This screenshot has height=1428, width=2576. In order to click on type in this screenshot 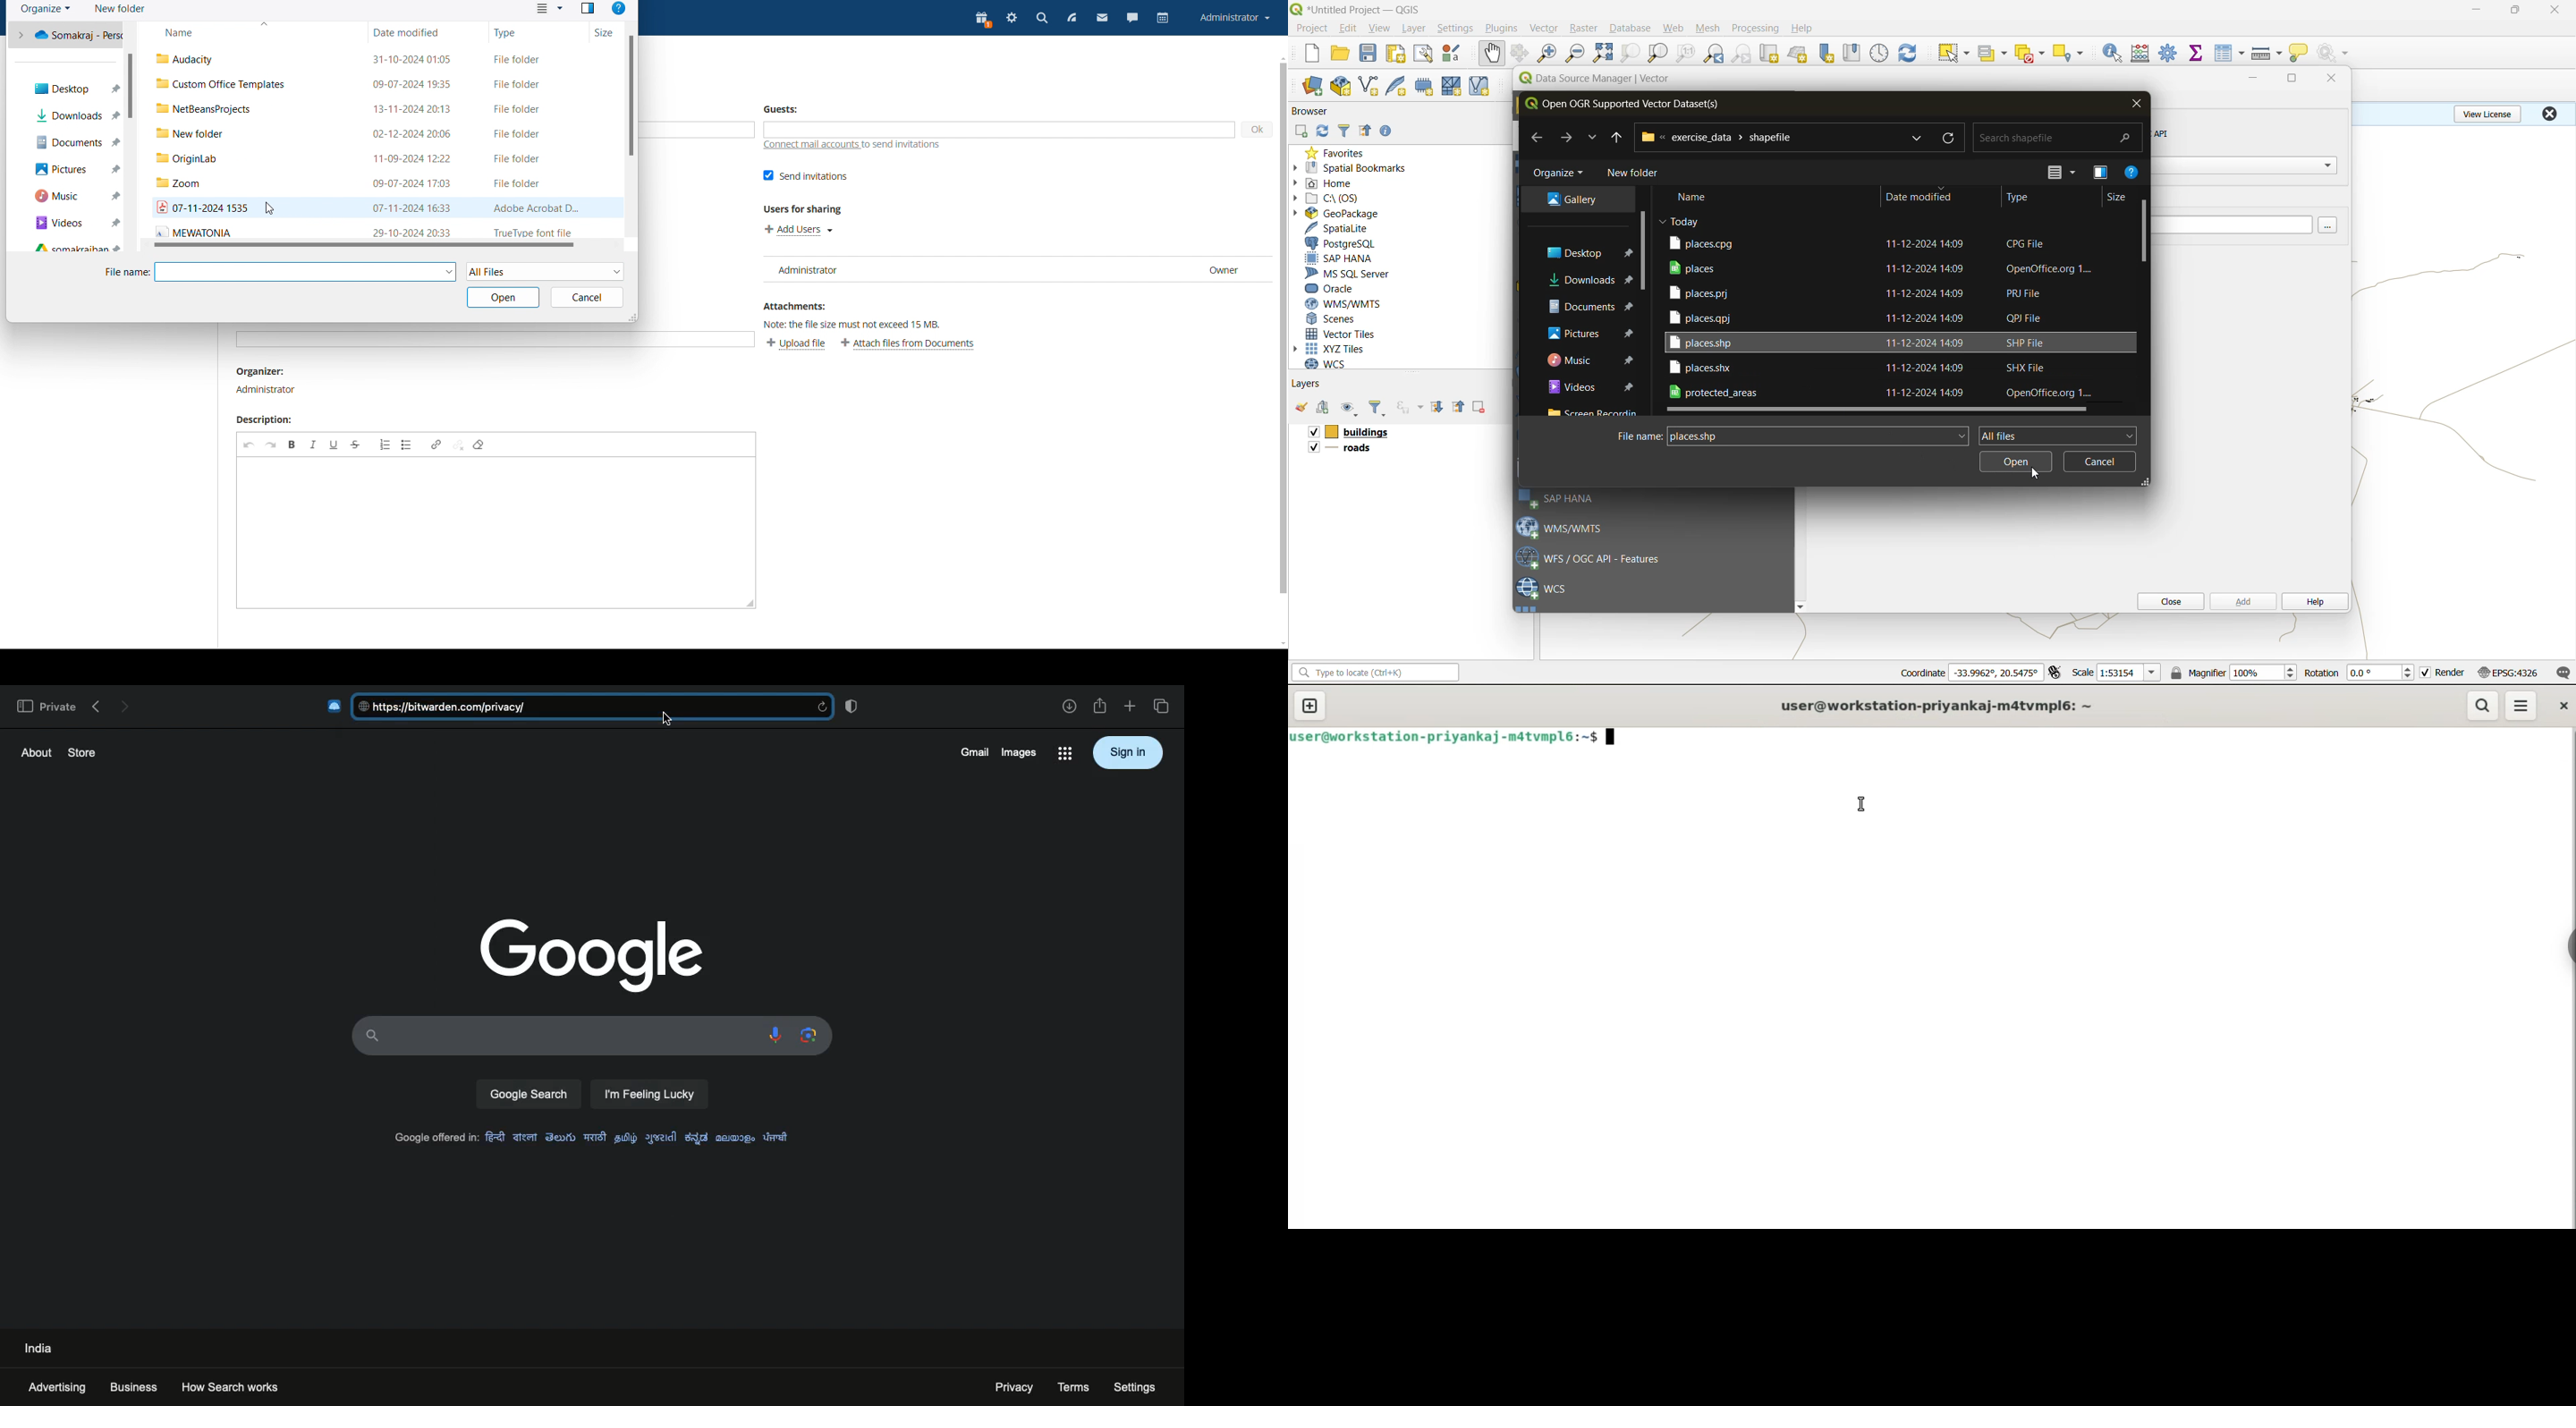, I will do `click(2019, 199)`.